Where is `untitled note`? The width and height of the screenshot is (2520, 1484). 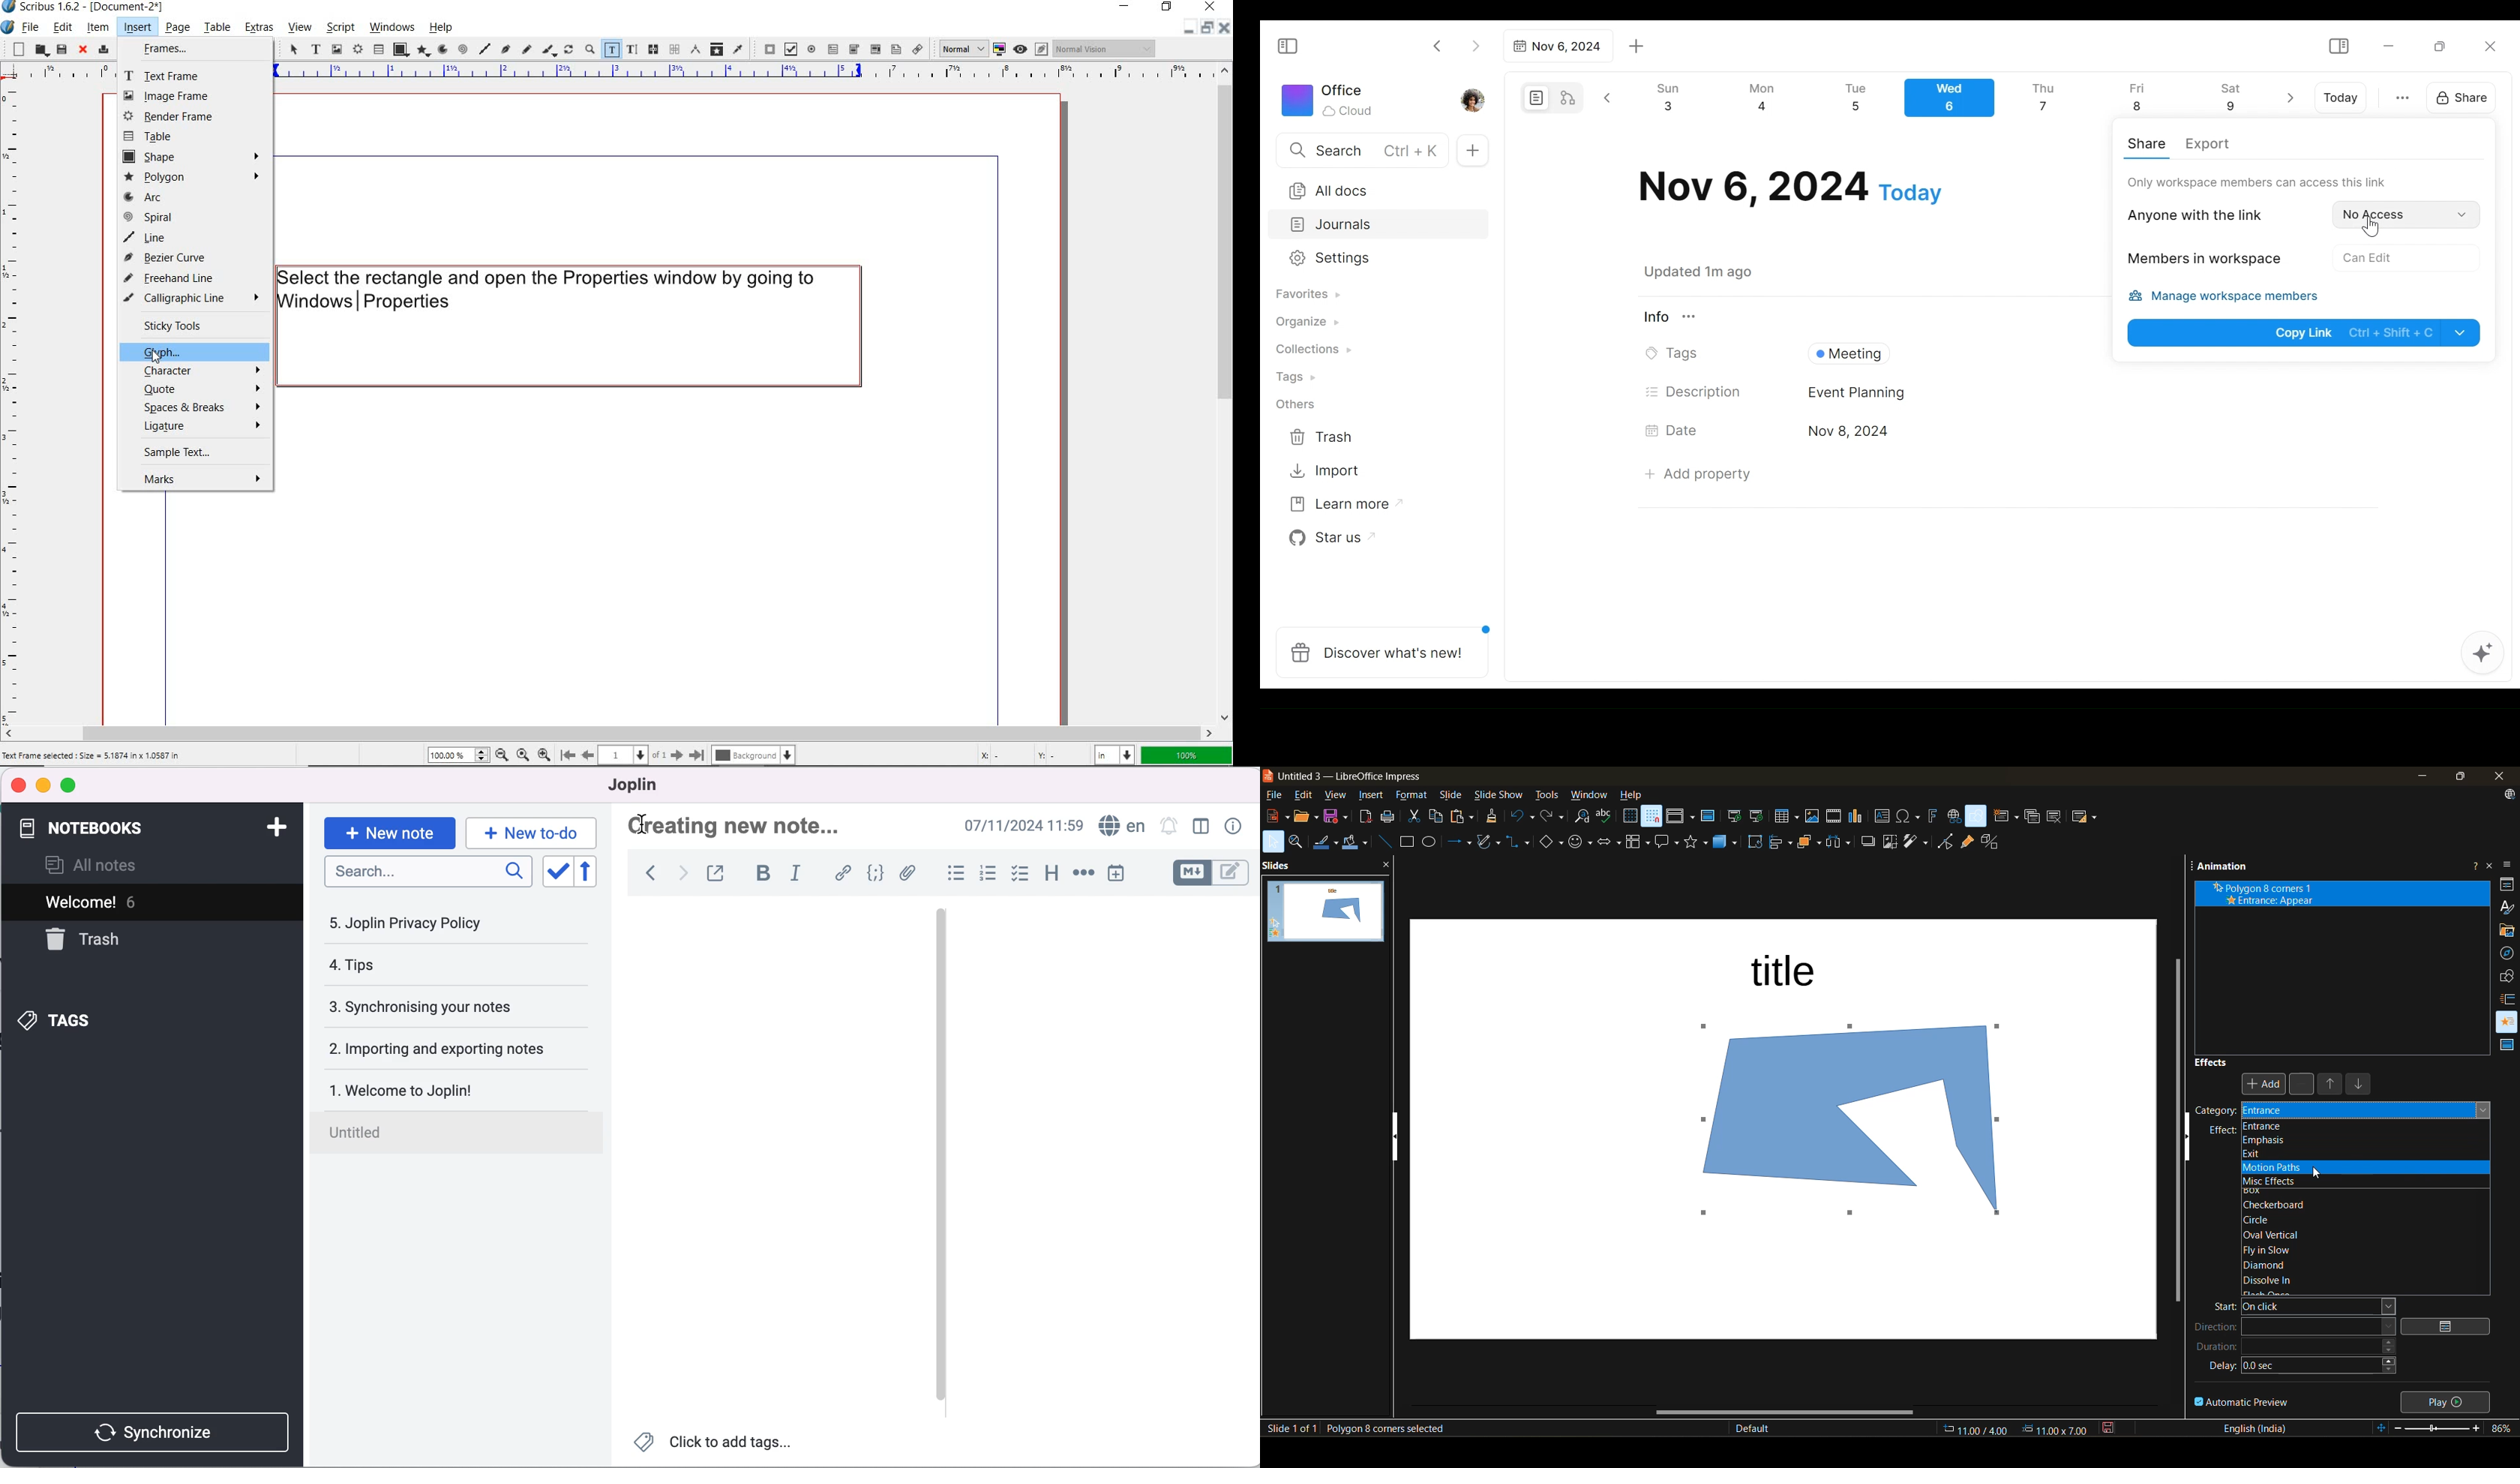 untitled note is located at coordinates (464, 1135).